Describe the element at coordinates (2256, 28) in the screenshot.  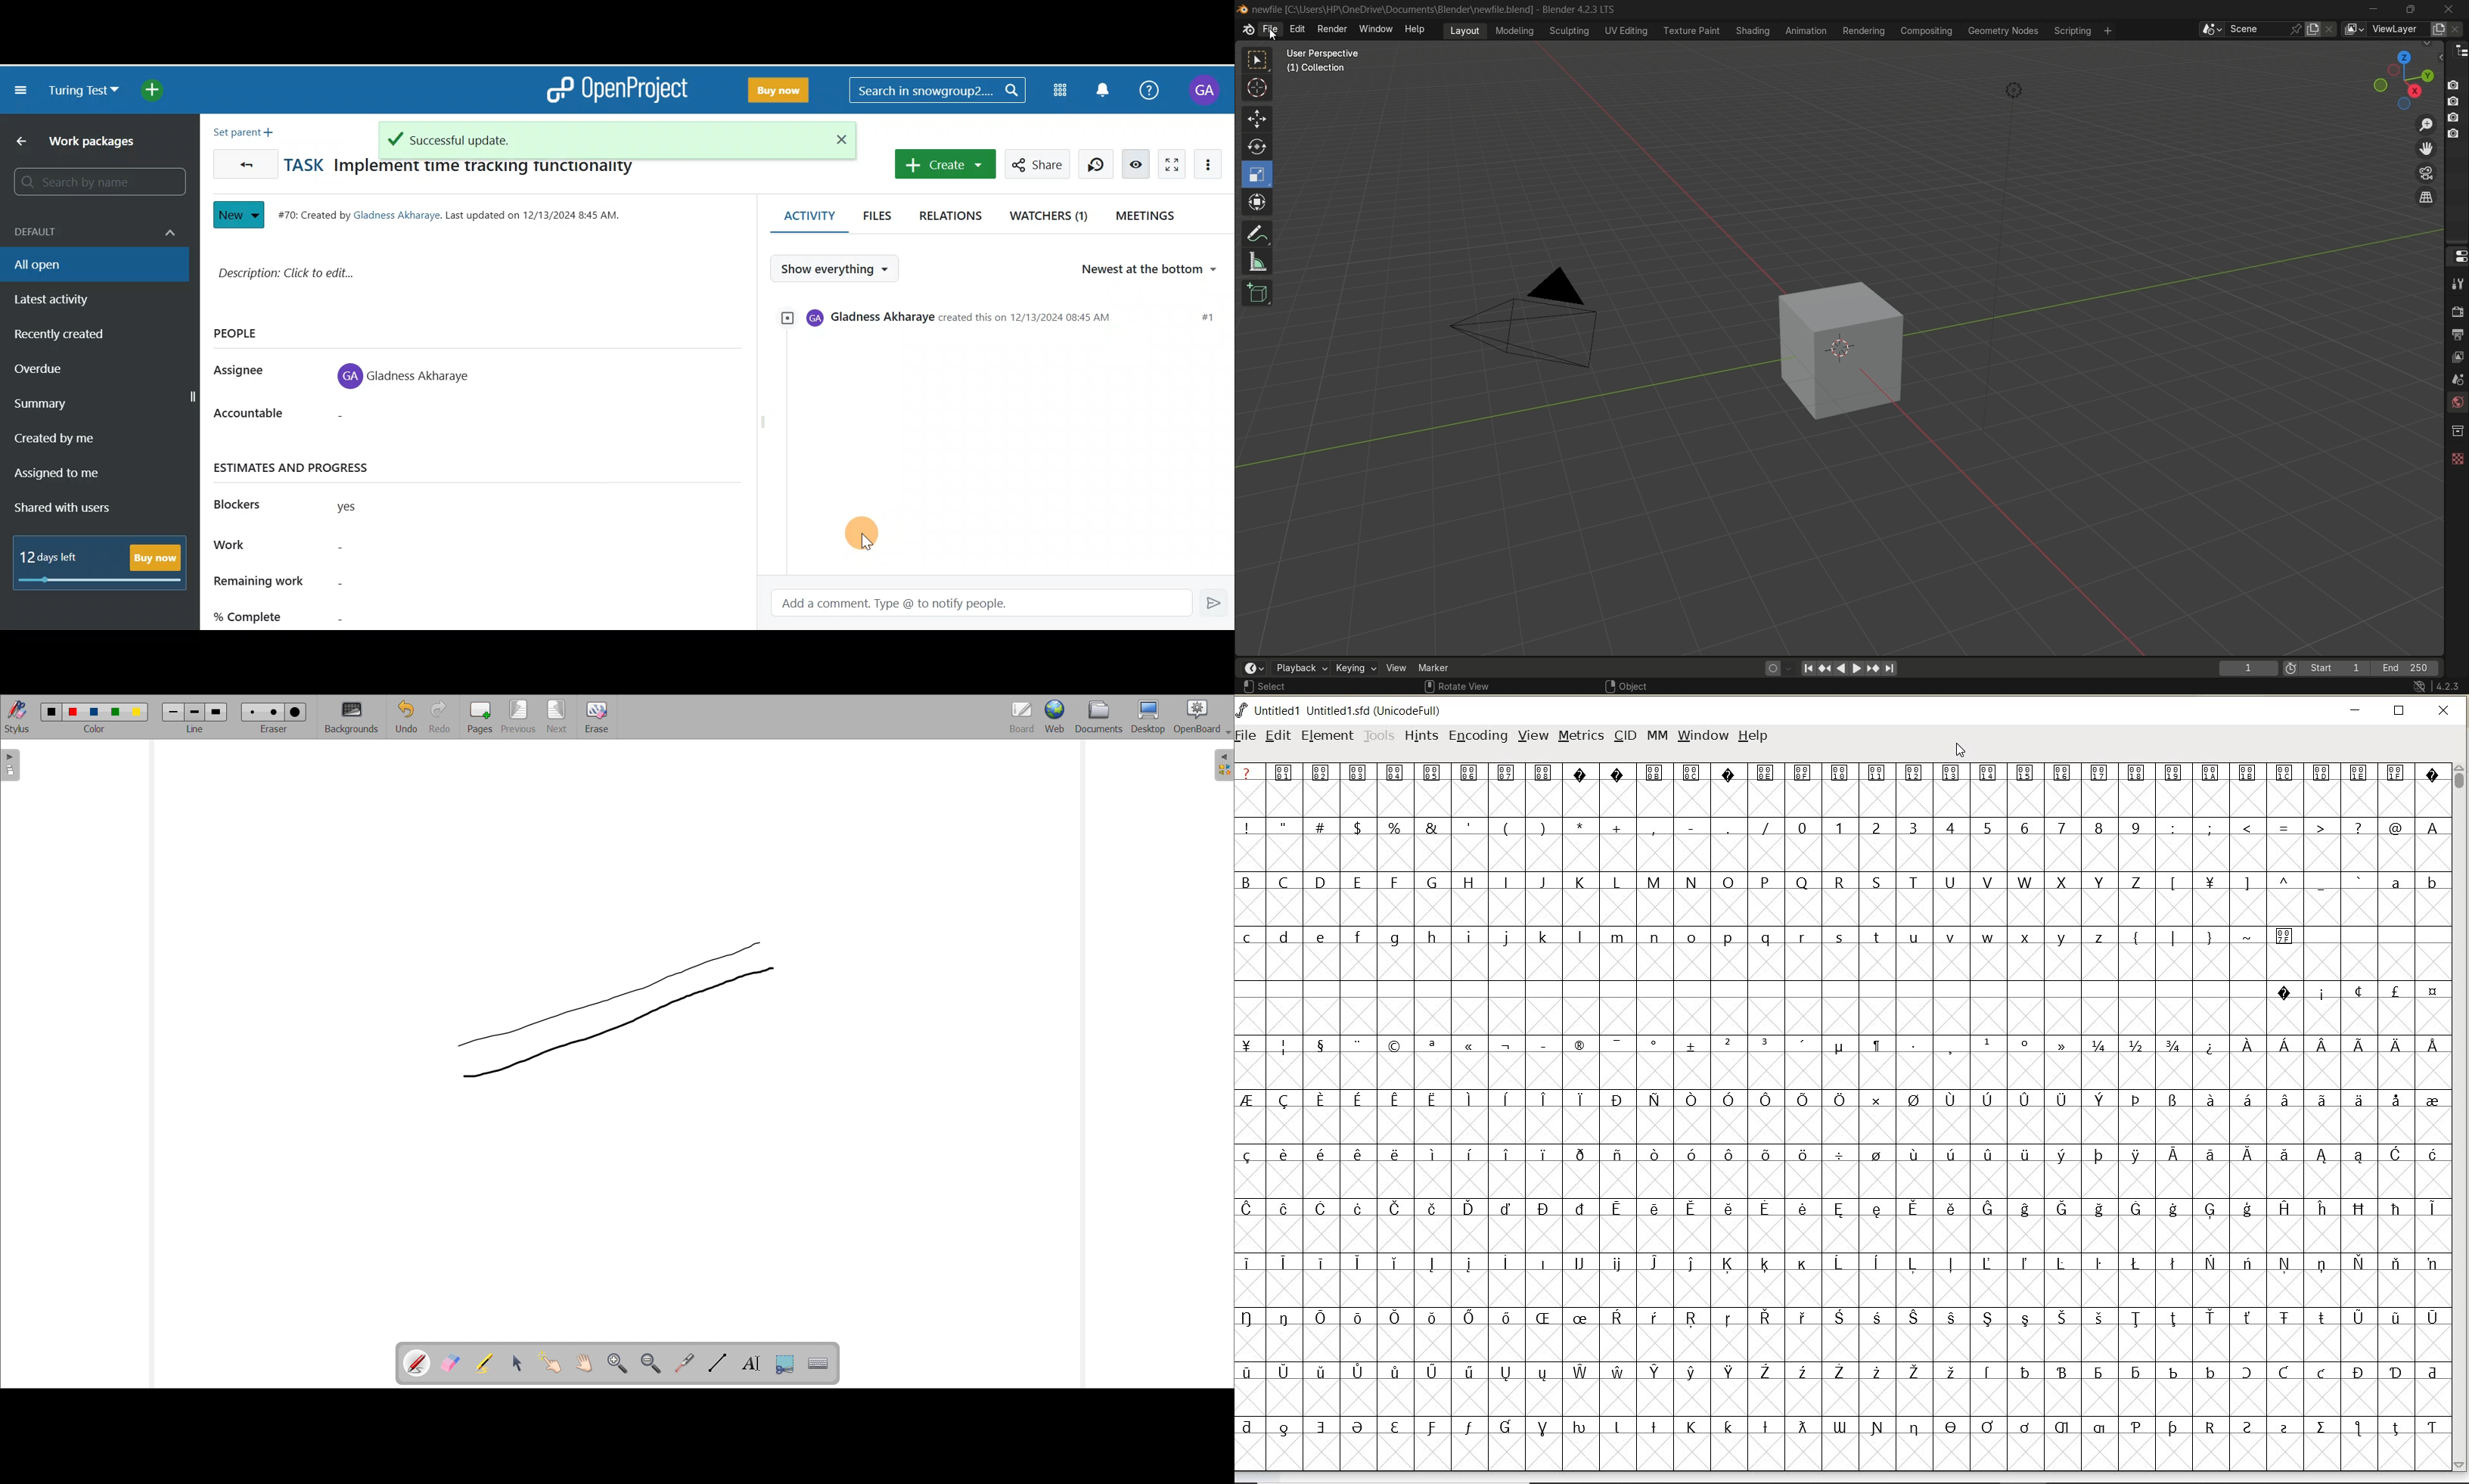
I see `scene name` at that location.